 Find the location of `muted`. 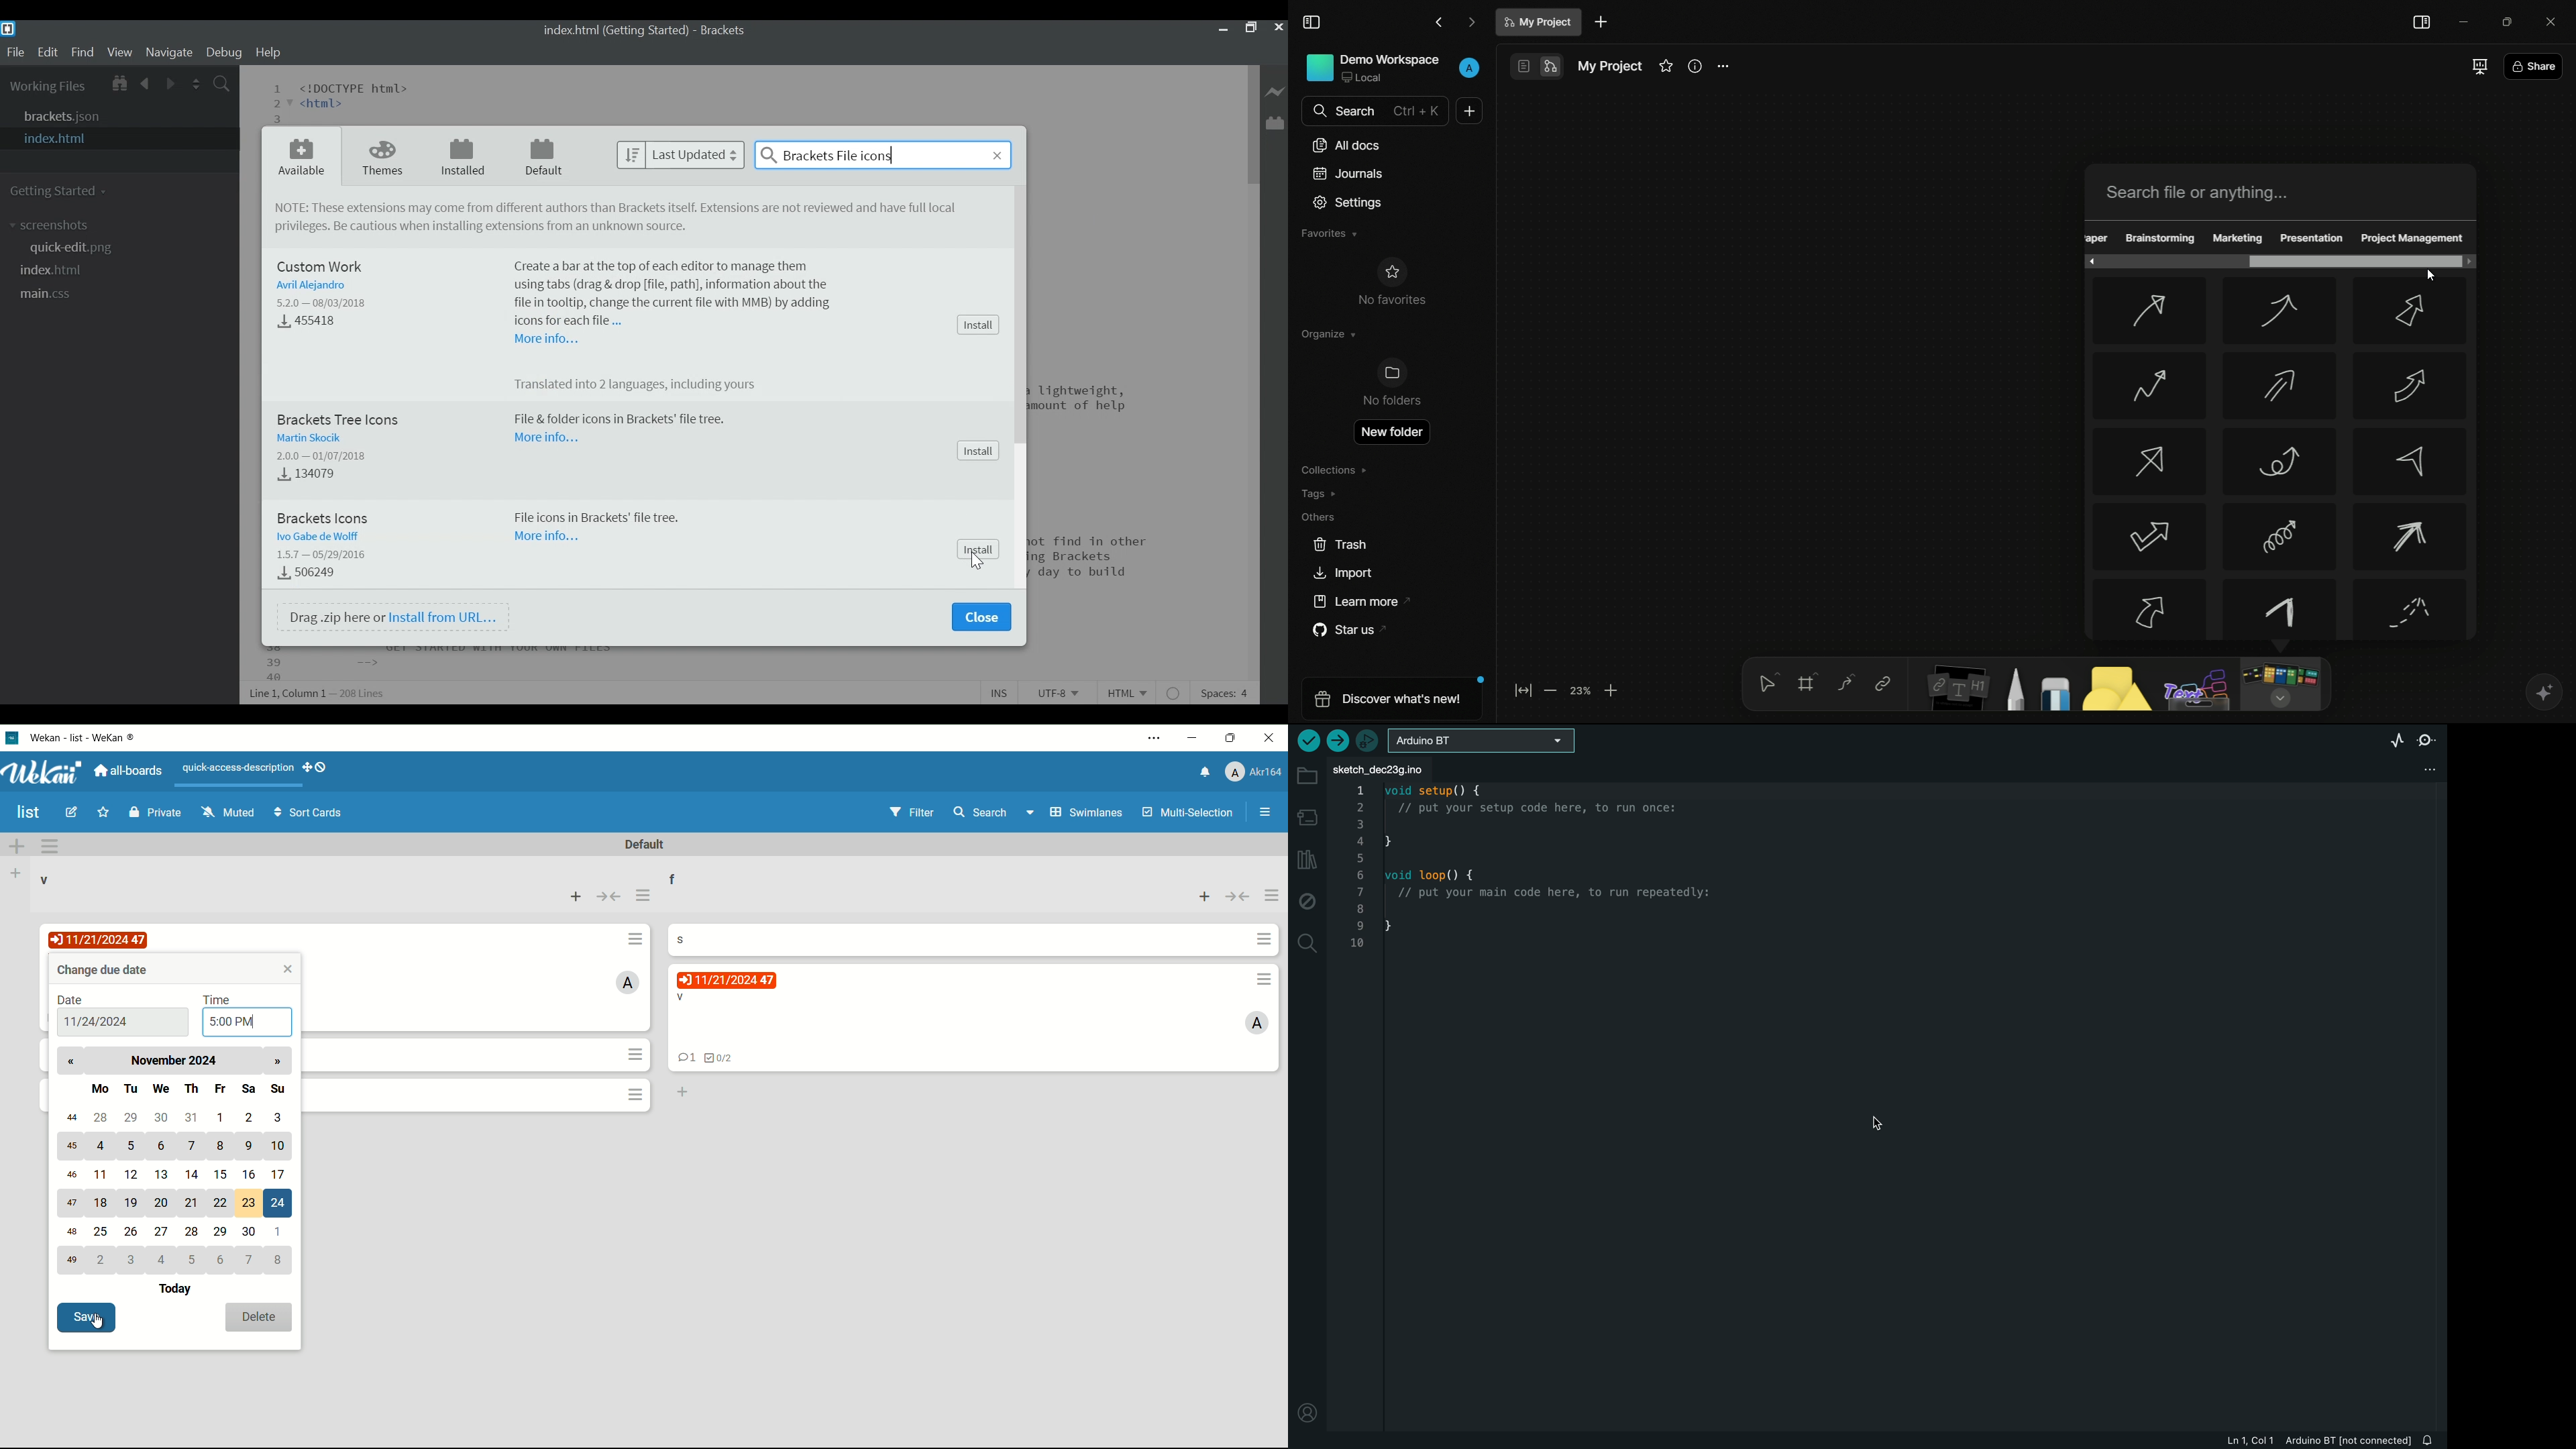

muted is located at coordinates (228, 813).